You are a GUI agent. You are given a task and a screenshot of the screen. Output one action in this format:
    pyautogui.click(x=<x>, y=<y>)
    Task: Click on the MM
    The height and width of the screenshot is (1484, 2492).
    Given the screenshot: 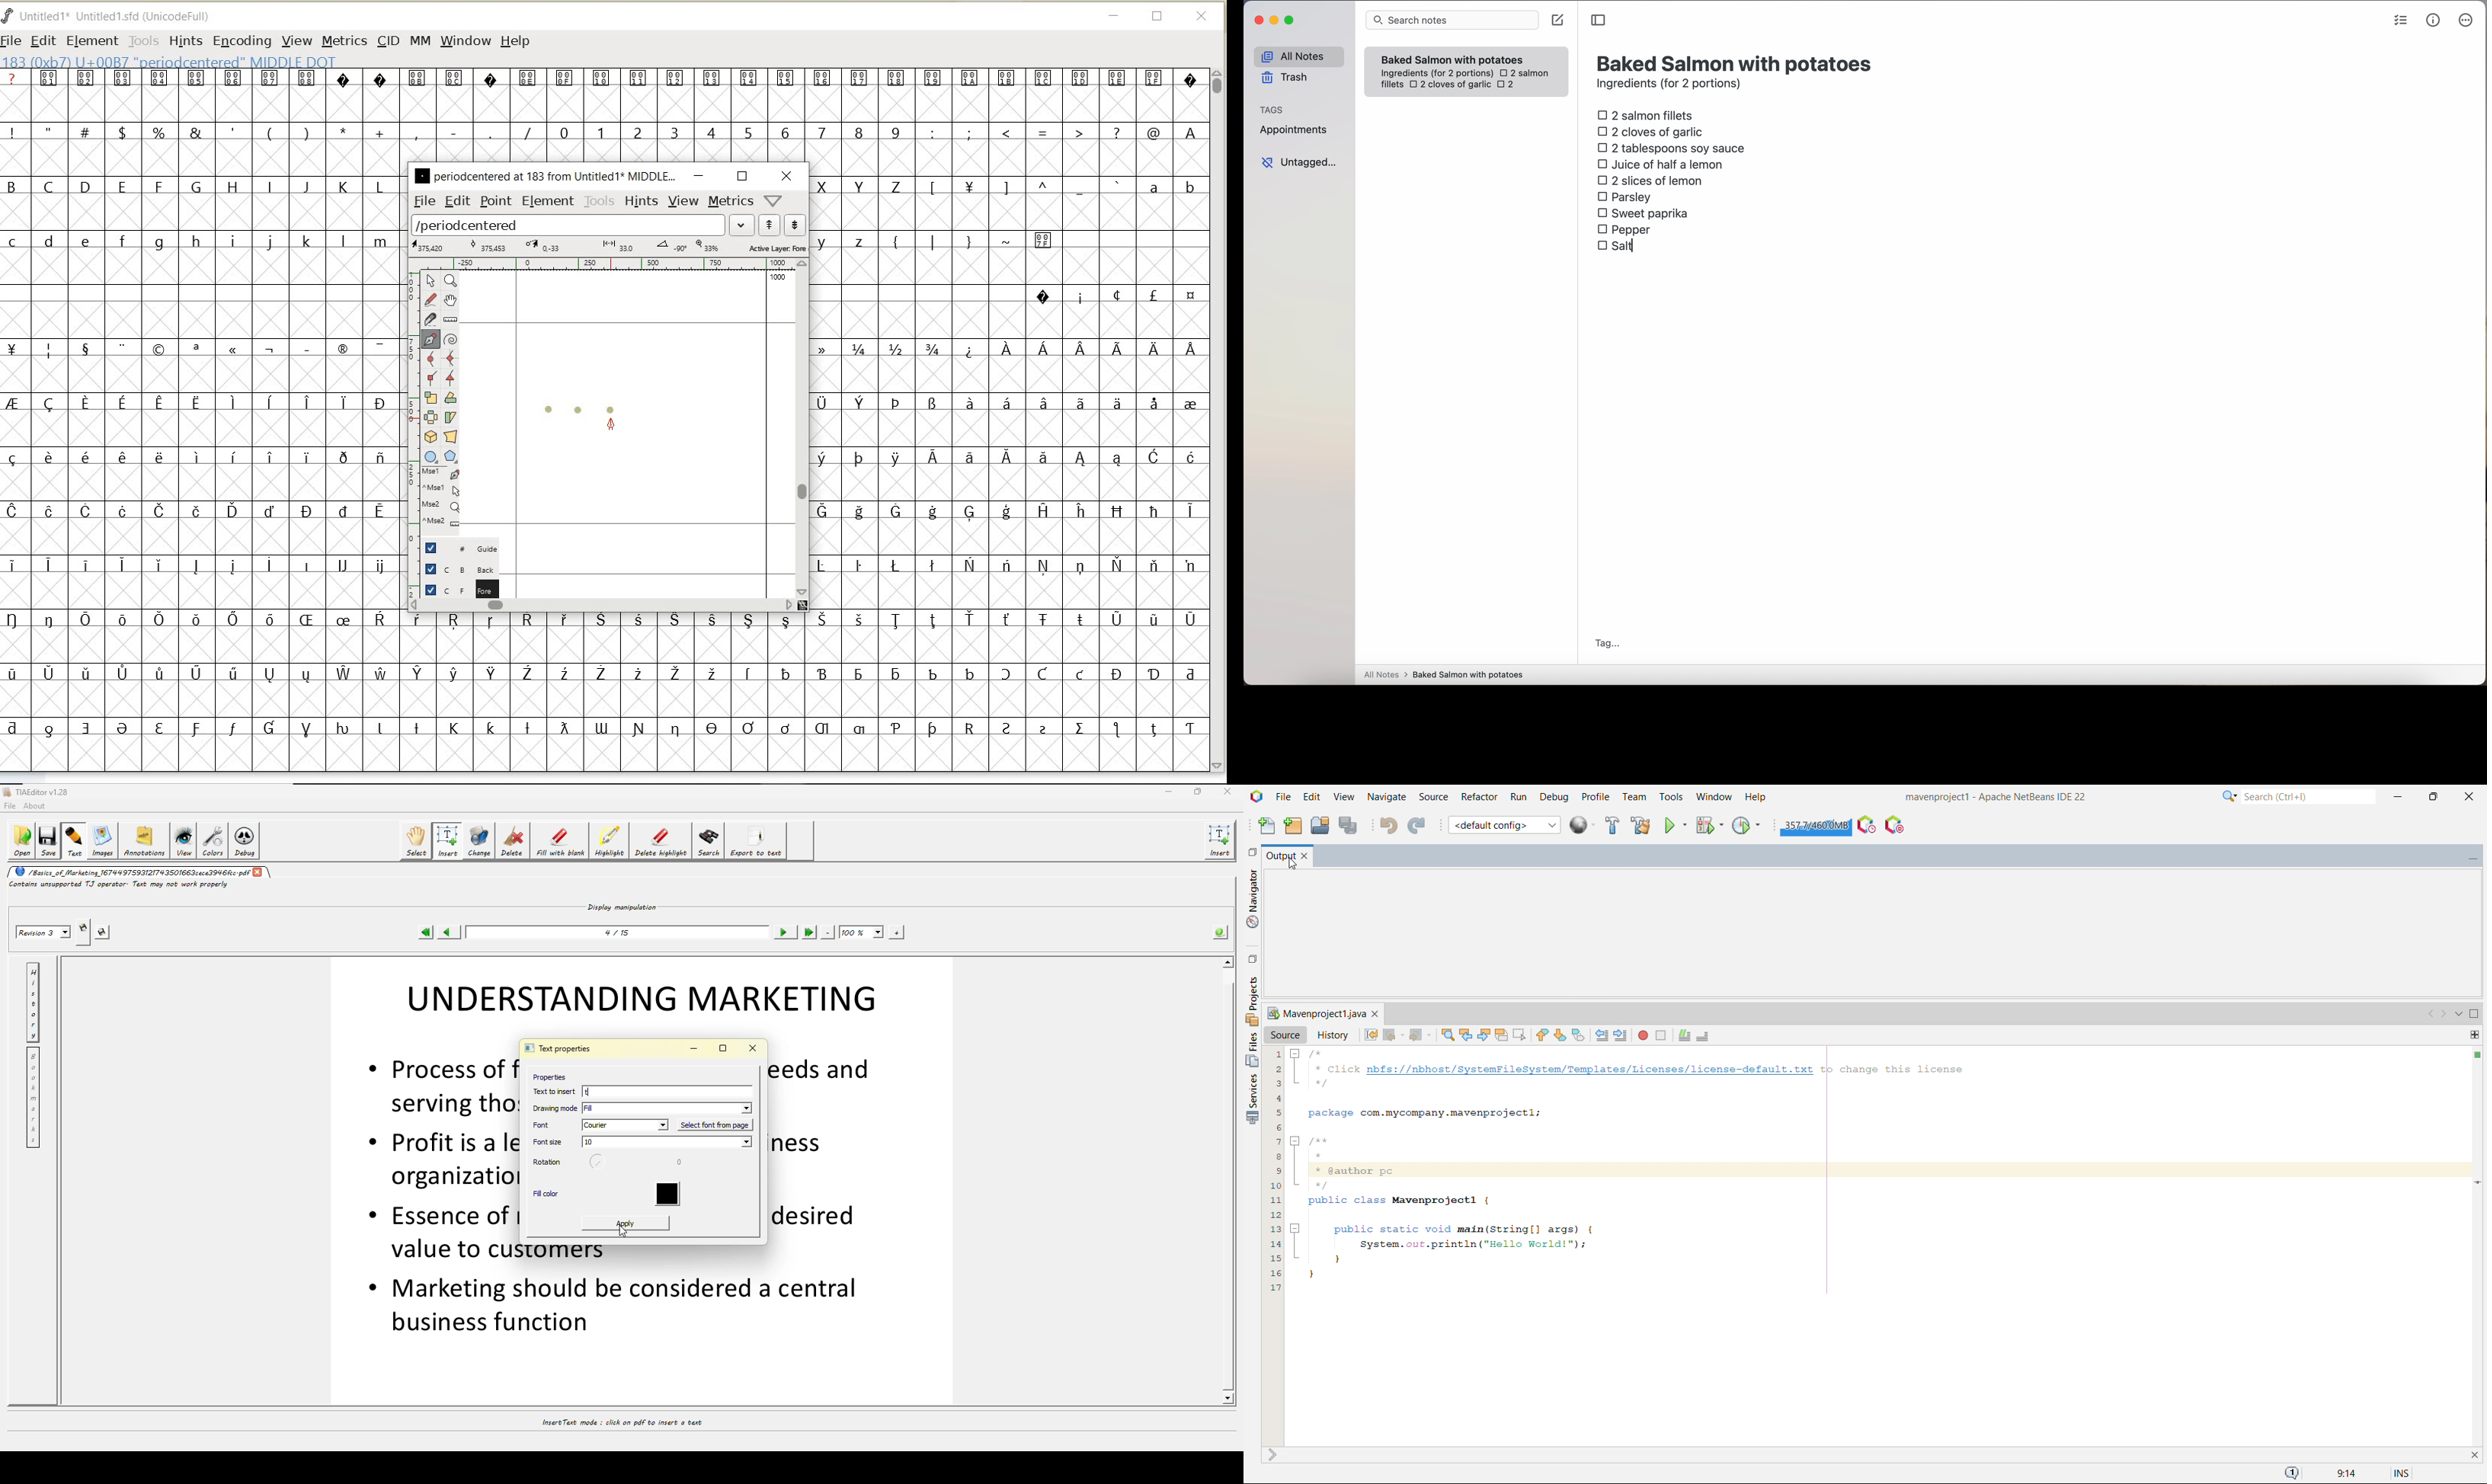 What is the action you would take?
    pyautogui.click(x=420, y=41)
    